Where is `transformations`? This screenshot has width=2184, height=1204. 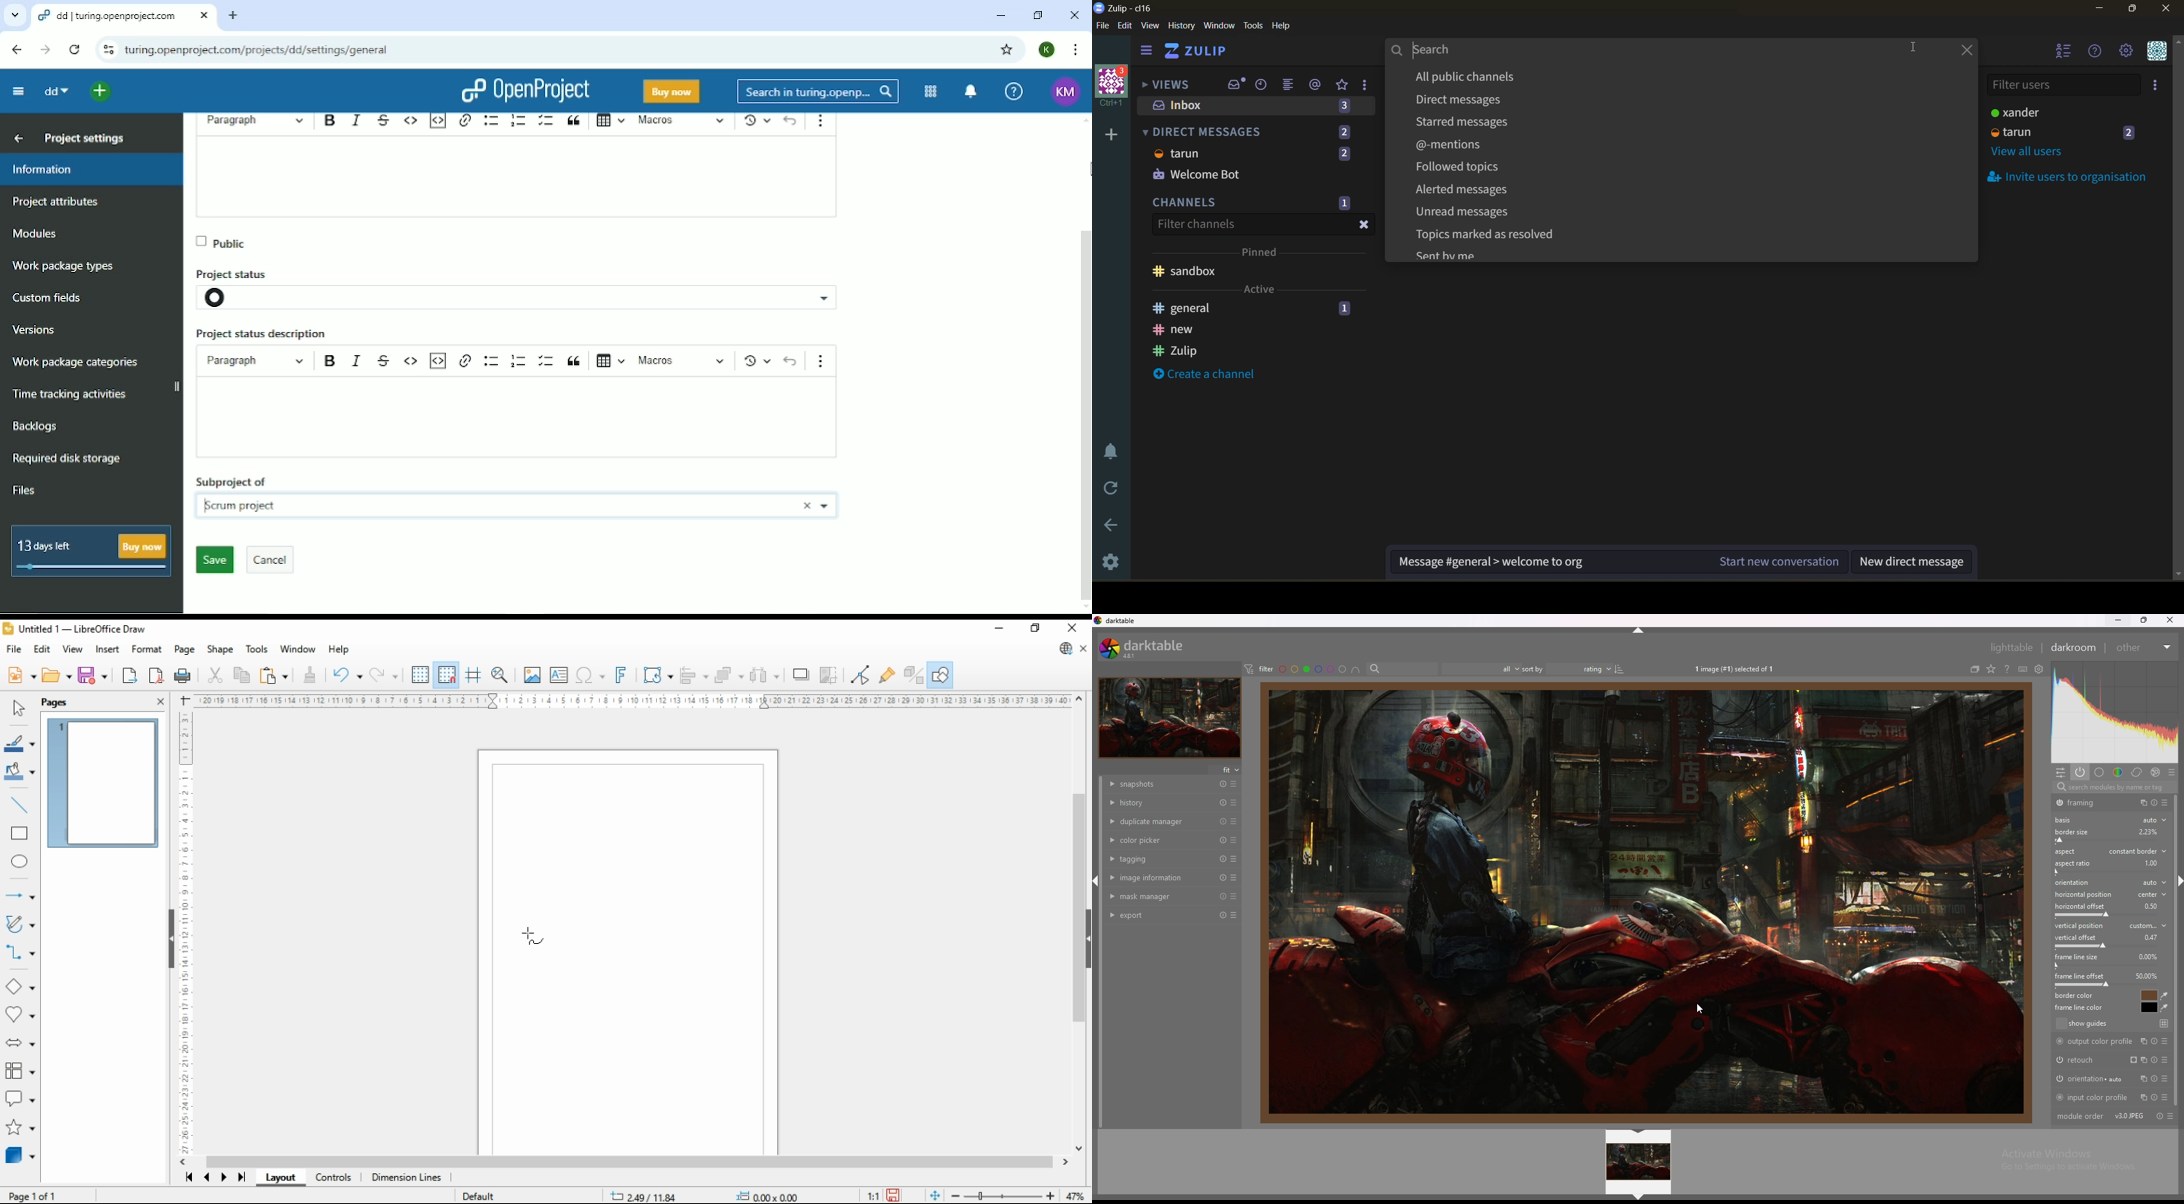 transformations is located at coordinates (657, 675).